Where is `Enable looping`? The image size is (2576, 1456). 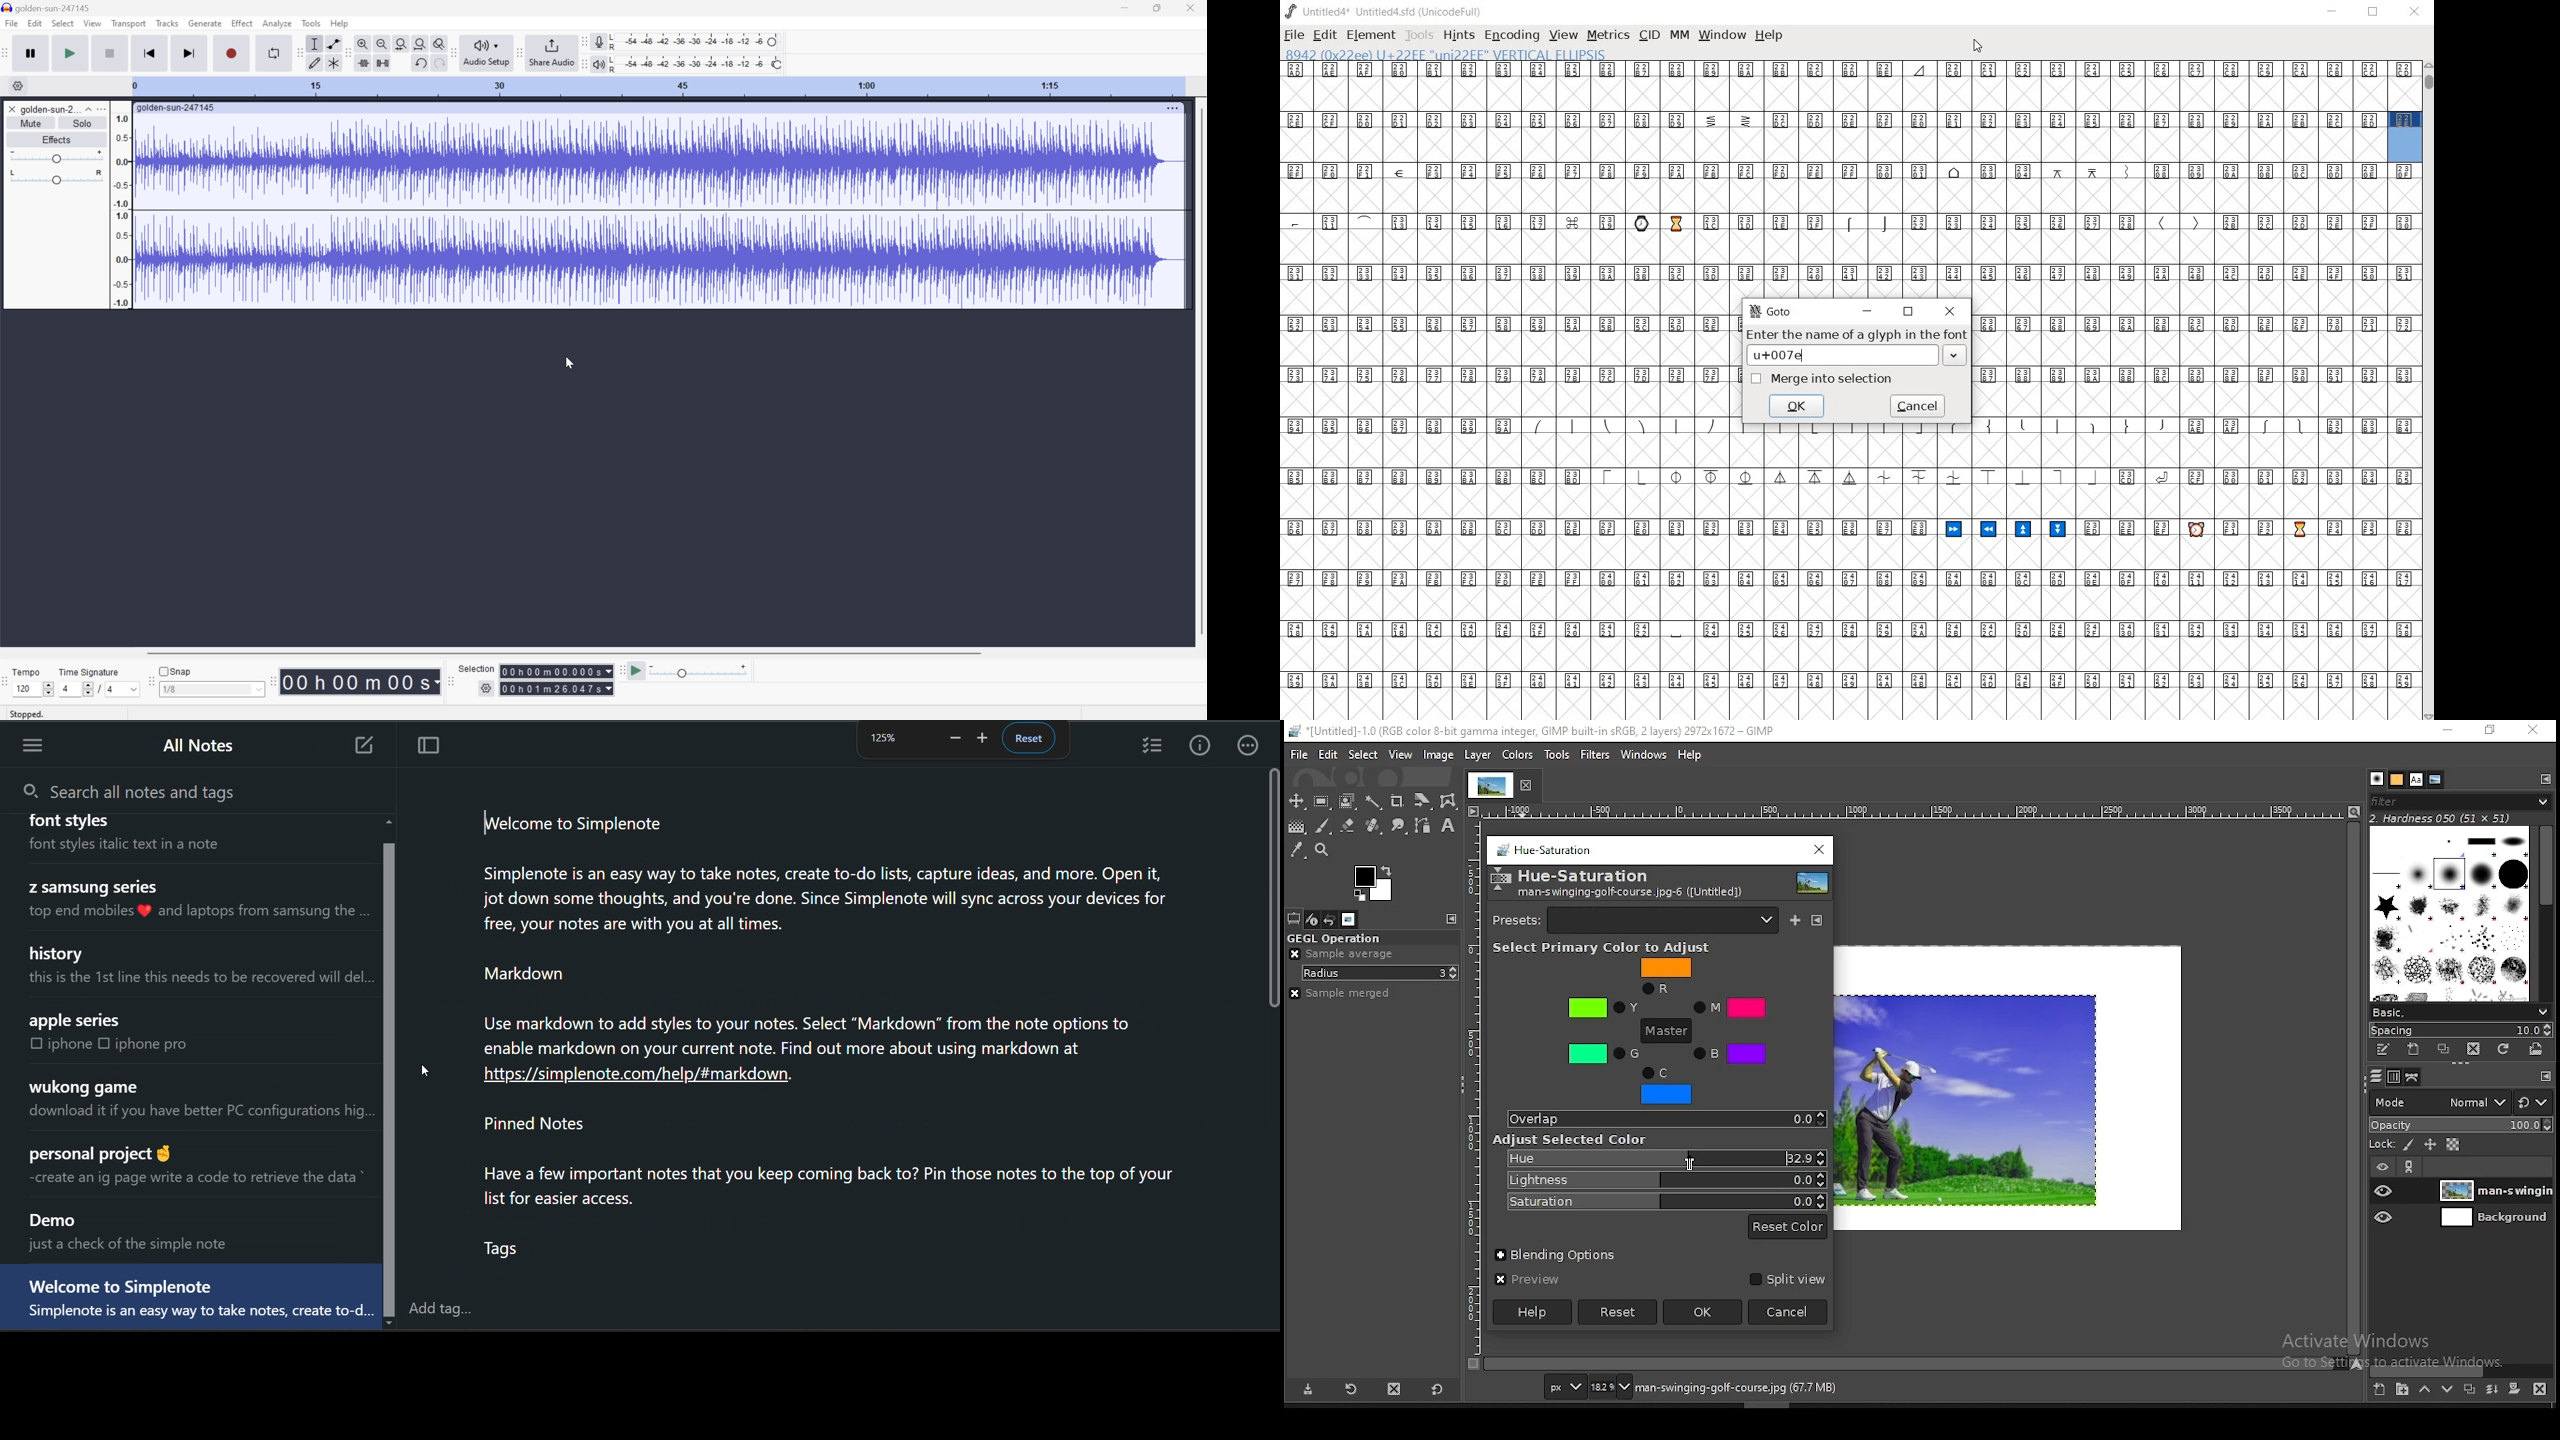 Enable looping is located at coordinates (273, 52).